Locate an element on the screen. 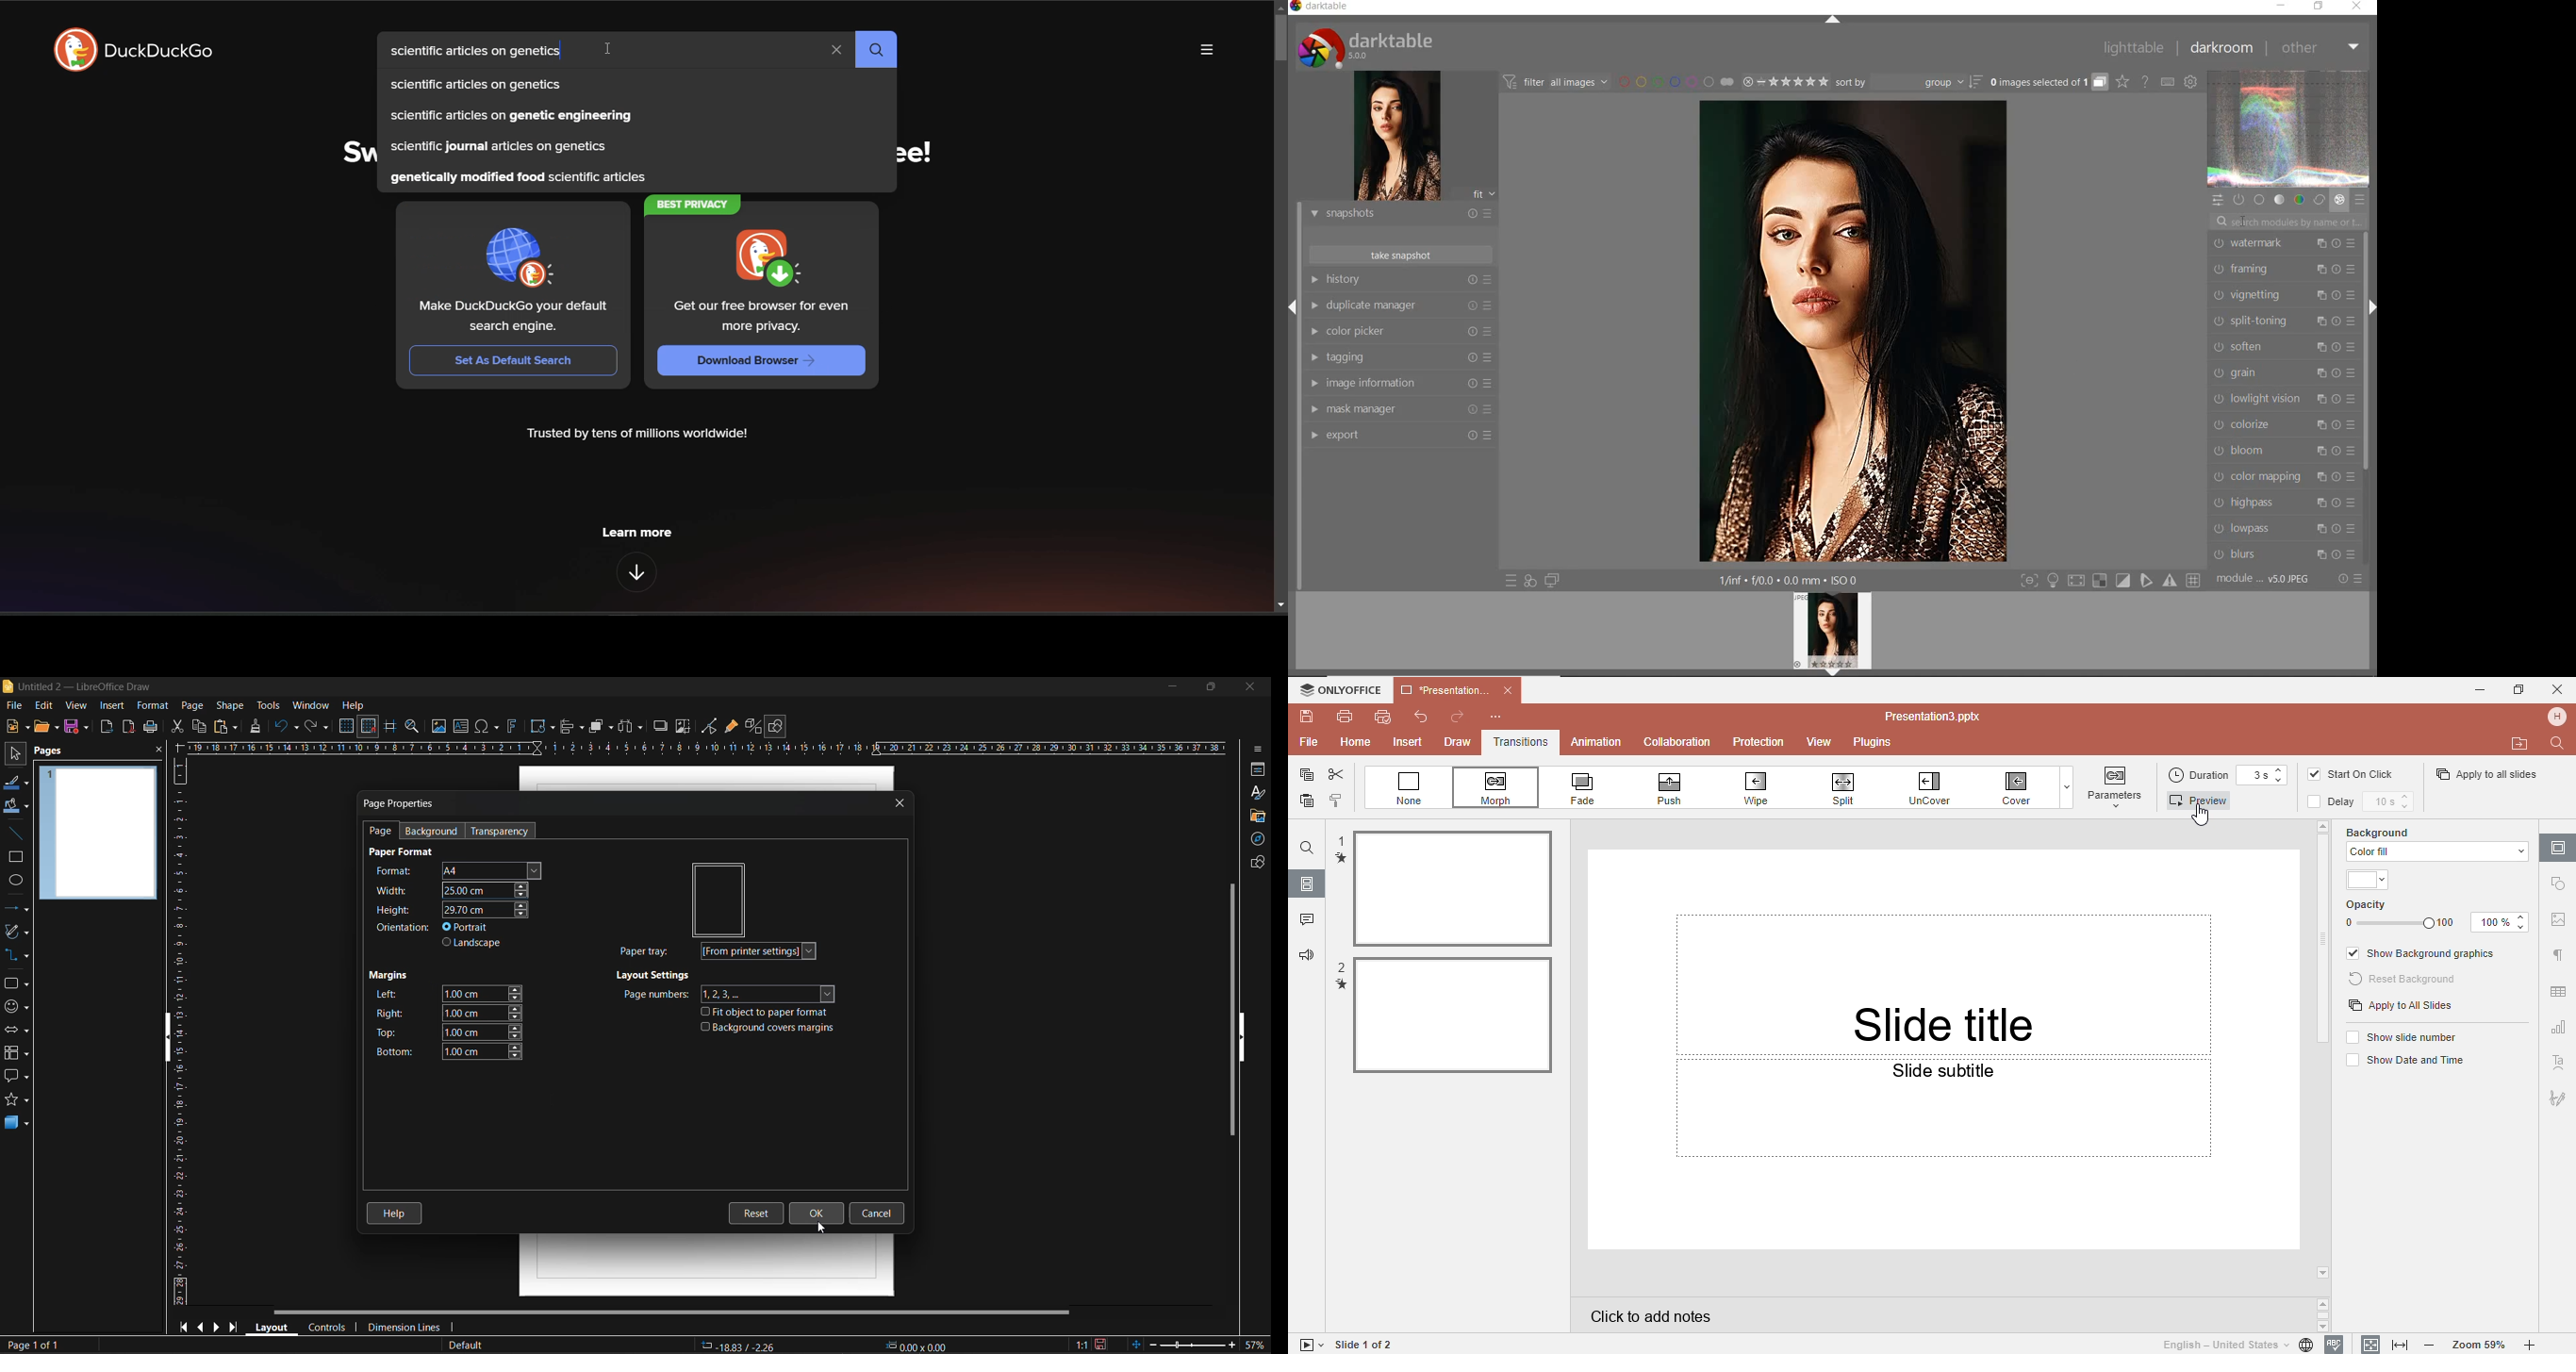 This screenshot has height=1372, width=2576. window is located at coordinates (314, 705).